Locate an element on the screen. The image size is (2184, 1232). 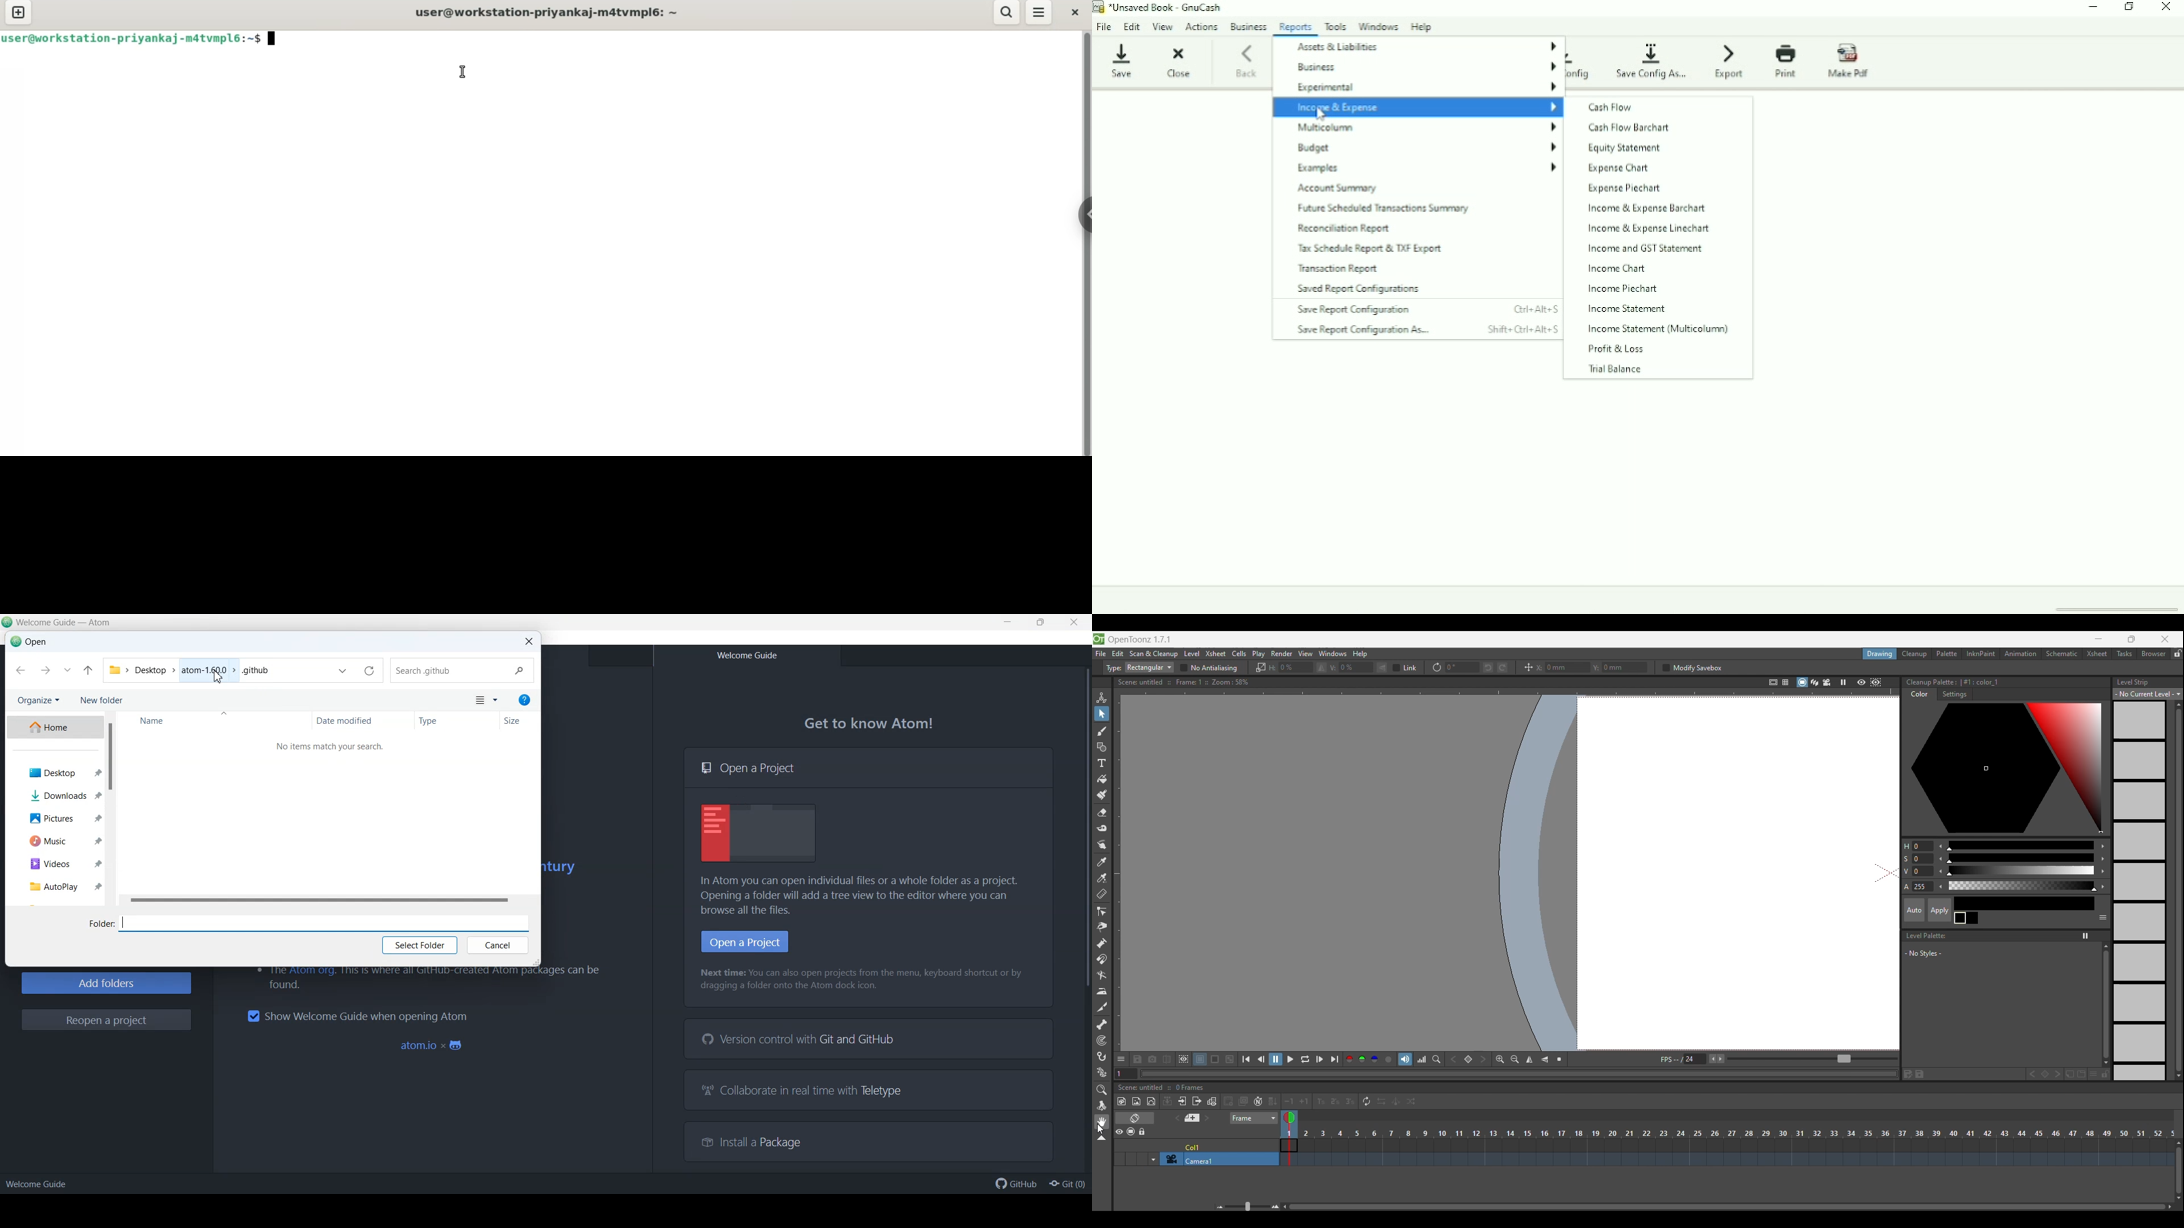
Edit is located at coordinates (1118, 654).